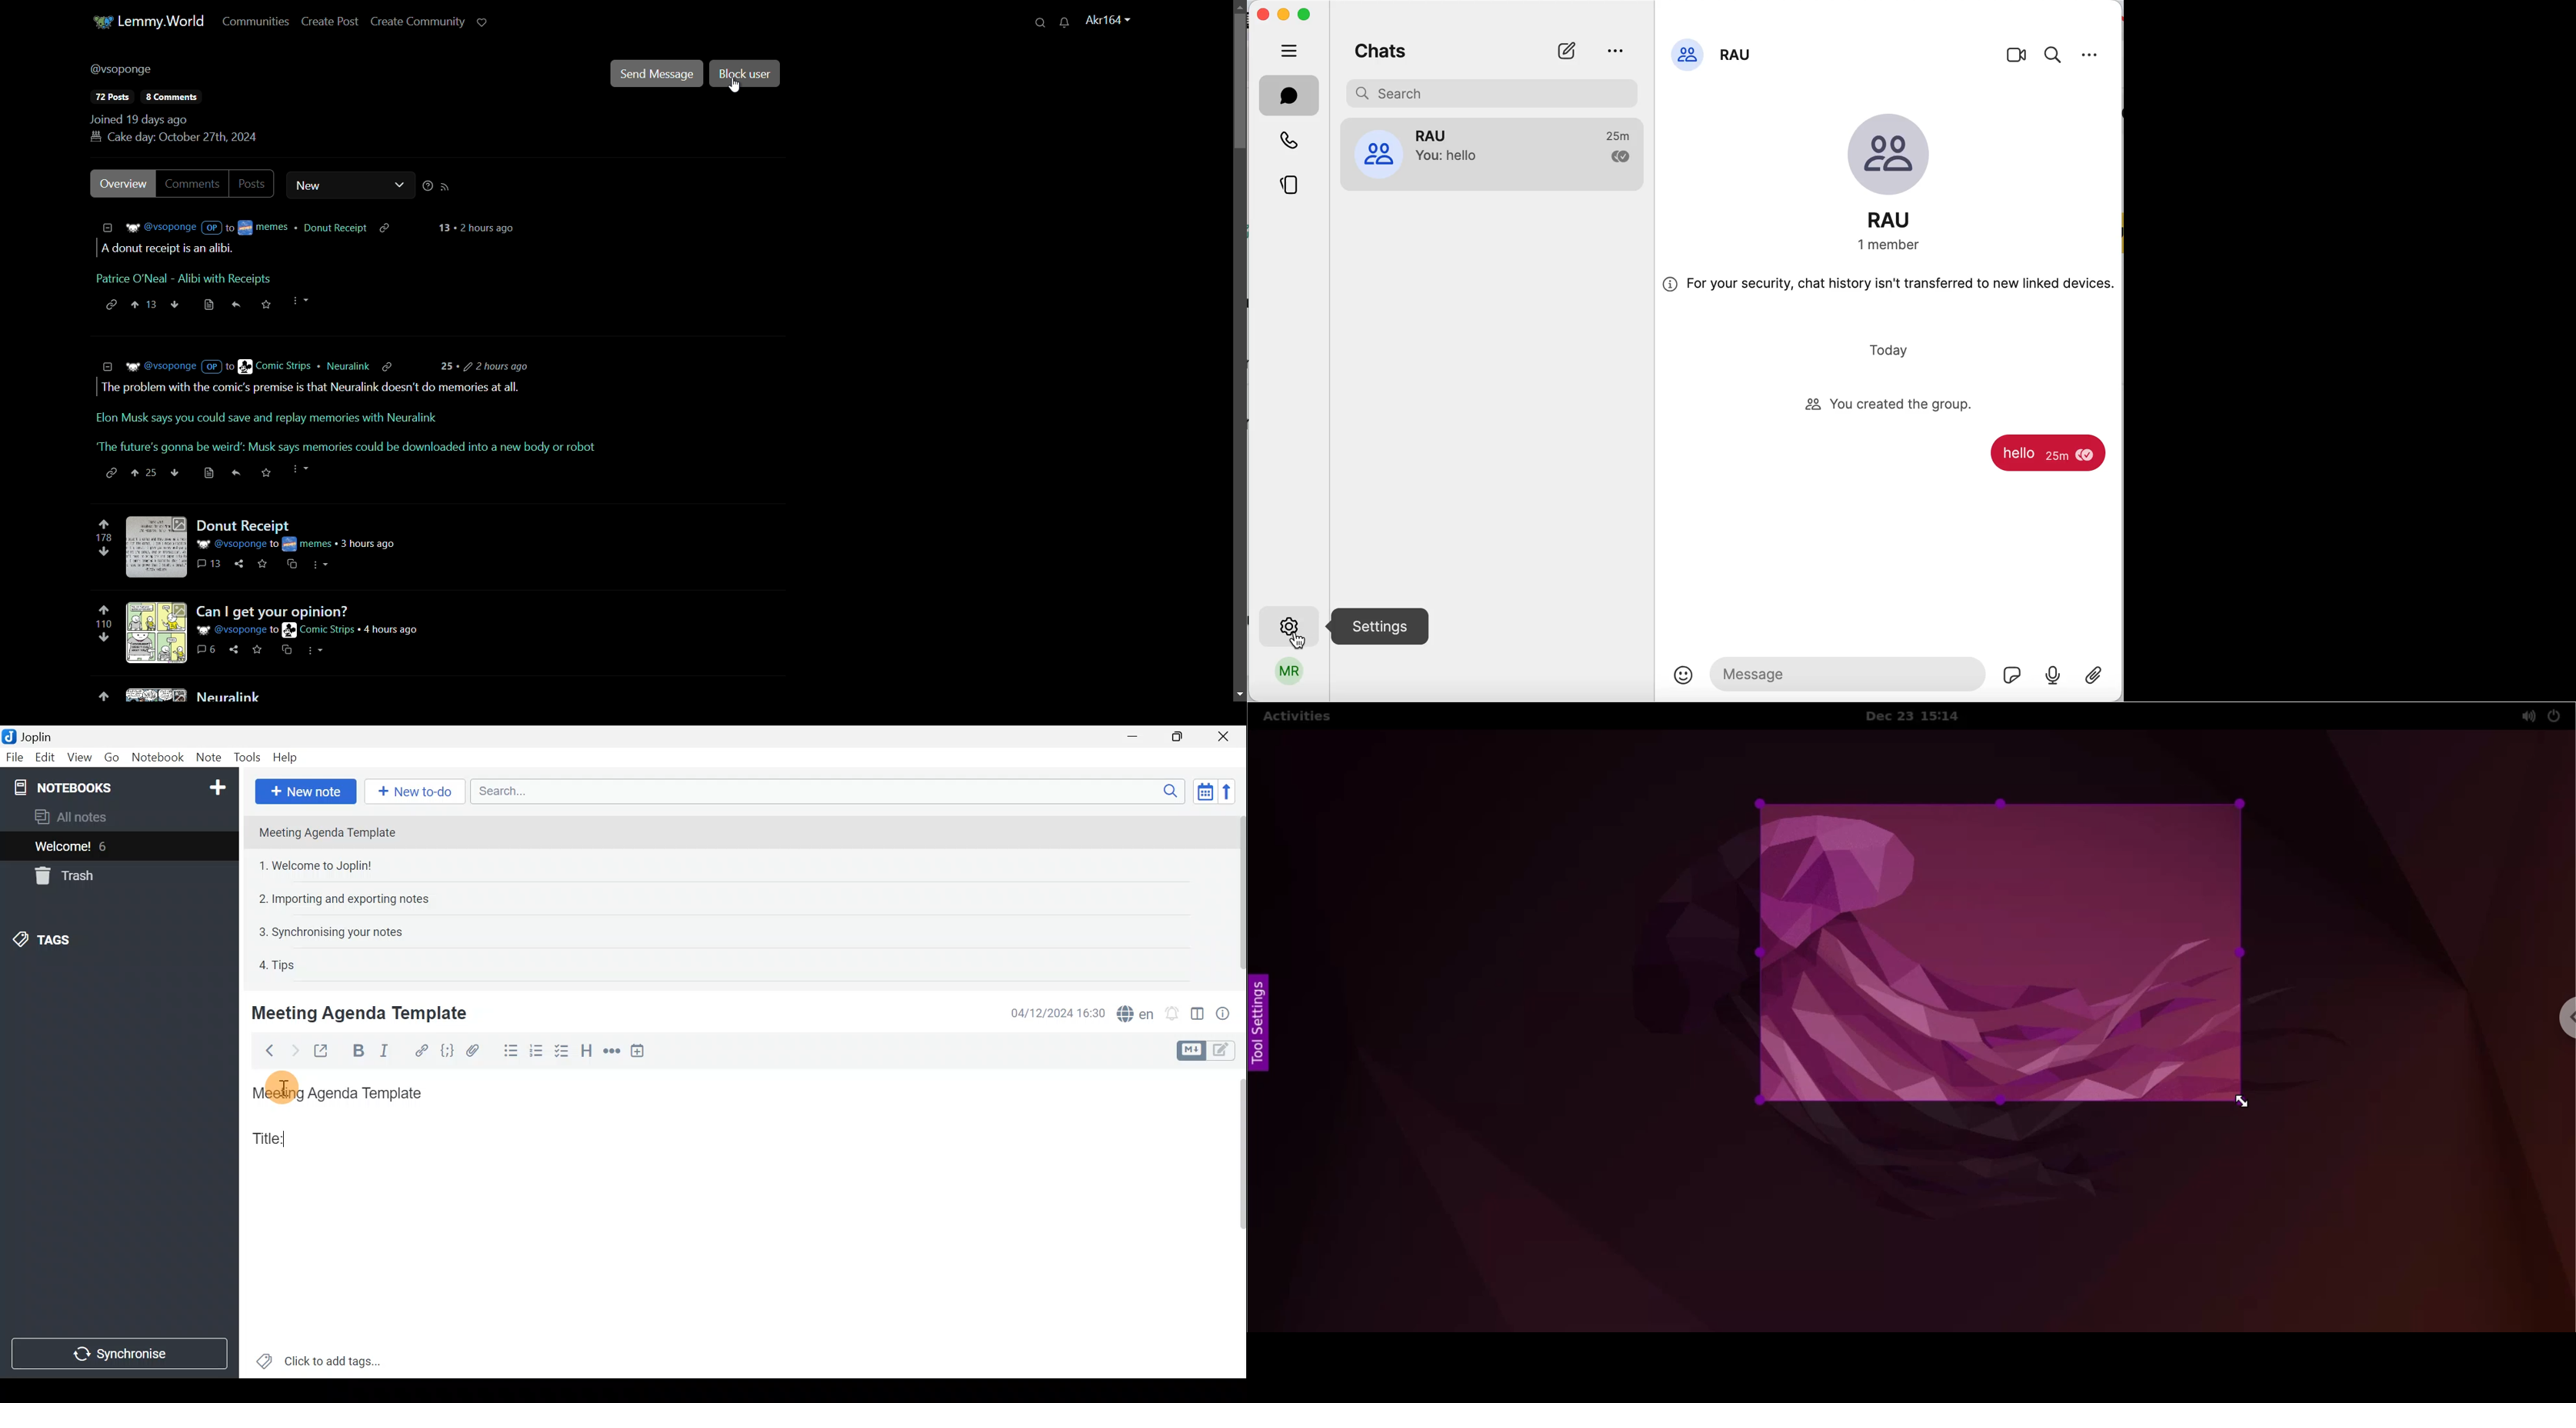 Image resolution: width=2576 pixels, height=1428 pixels. Describe the element at coordinates (2047, 453) in the screenshot. I see `message` at that location.